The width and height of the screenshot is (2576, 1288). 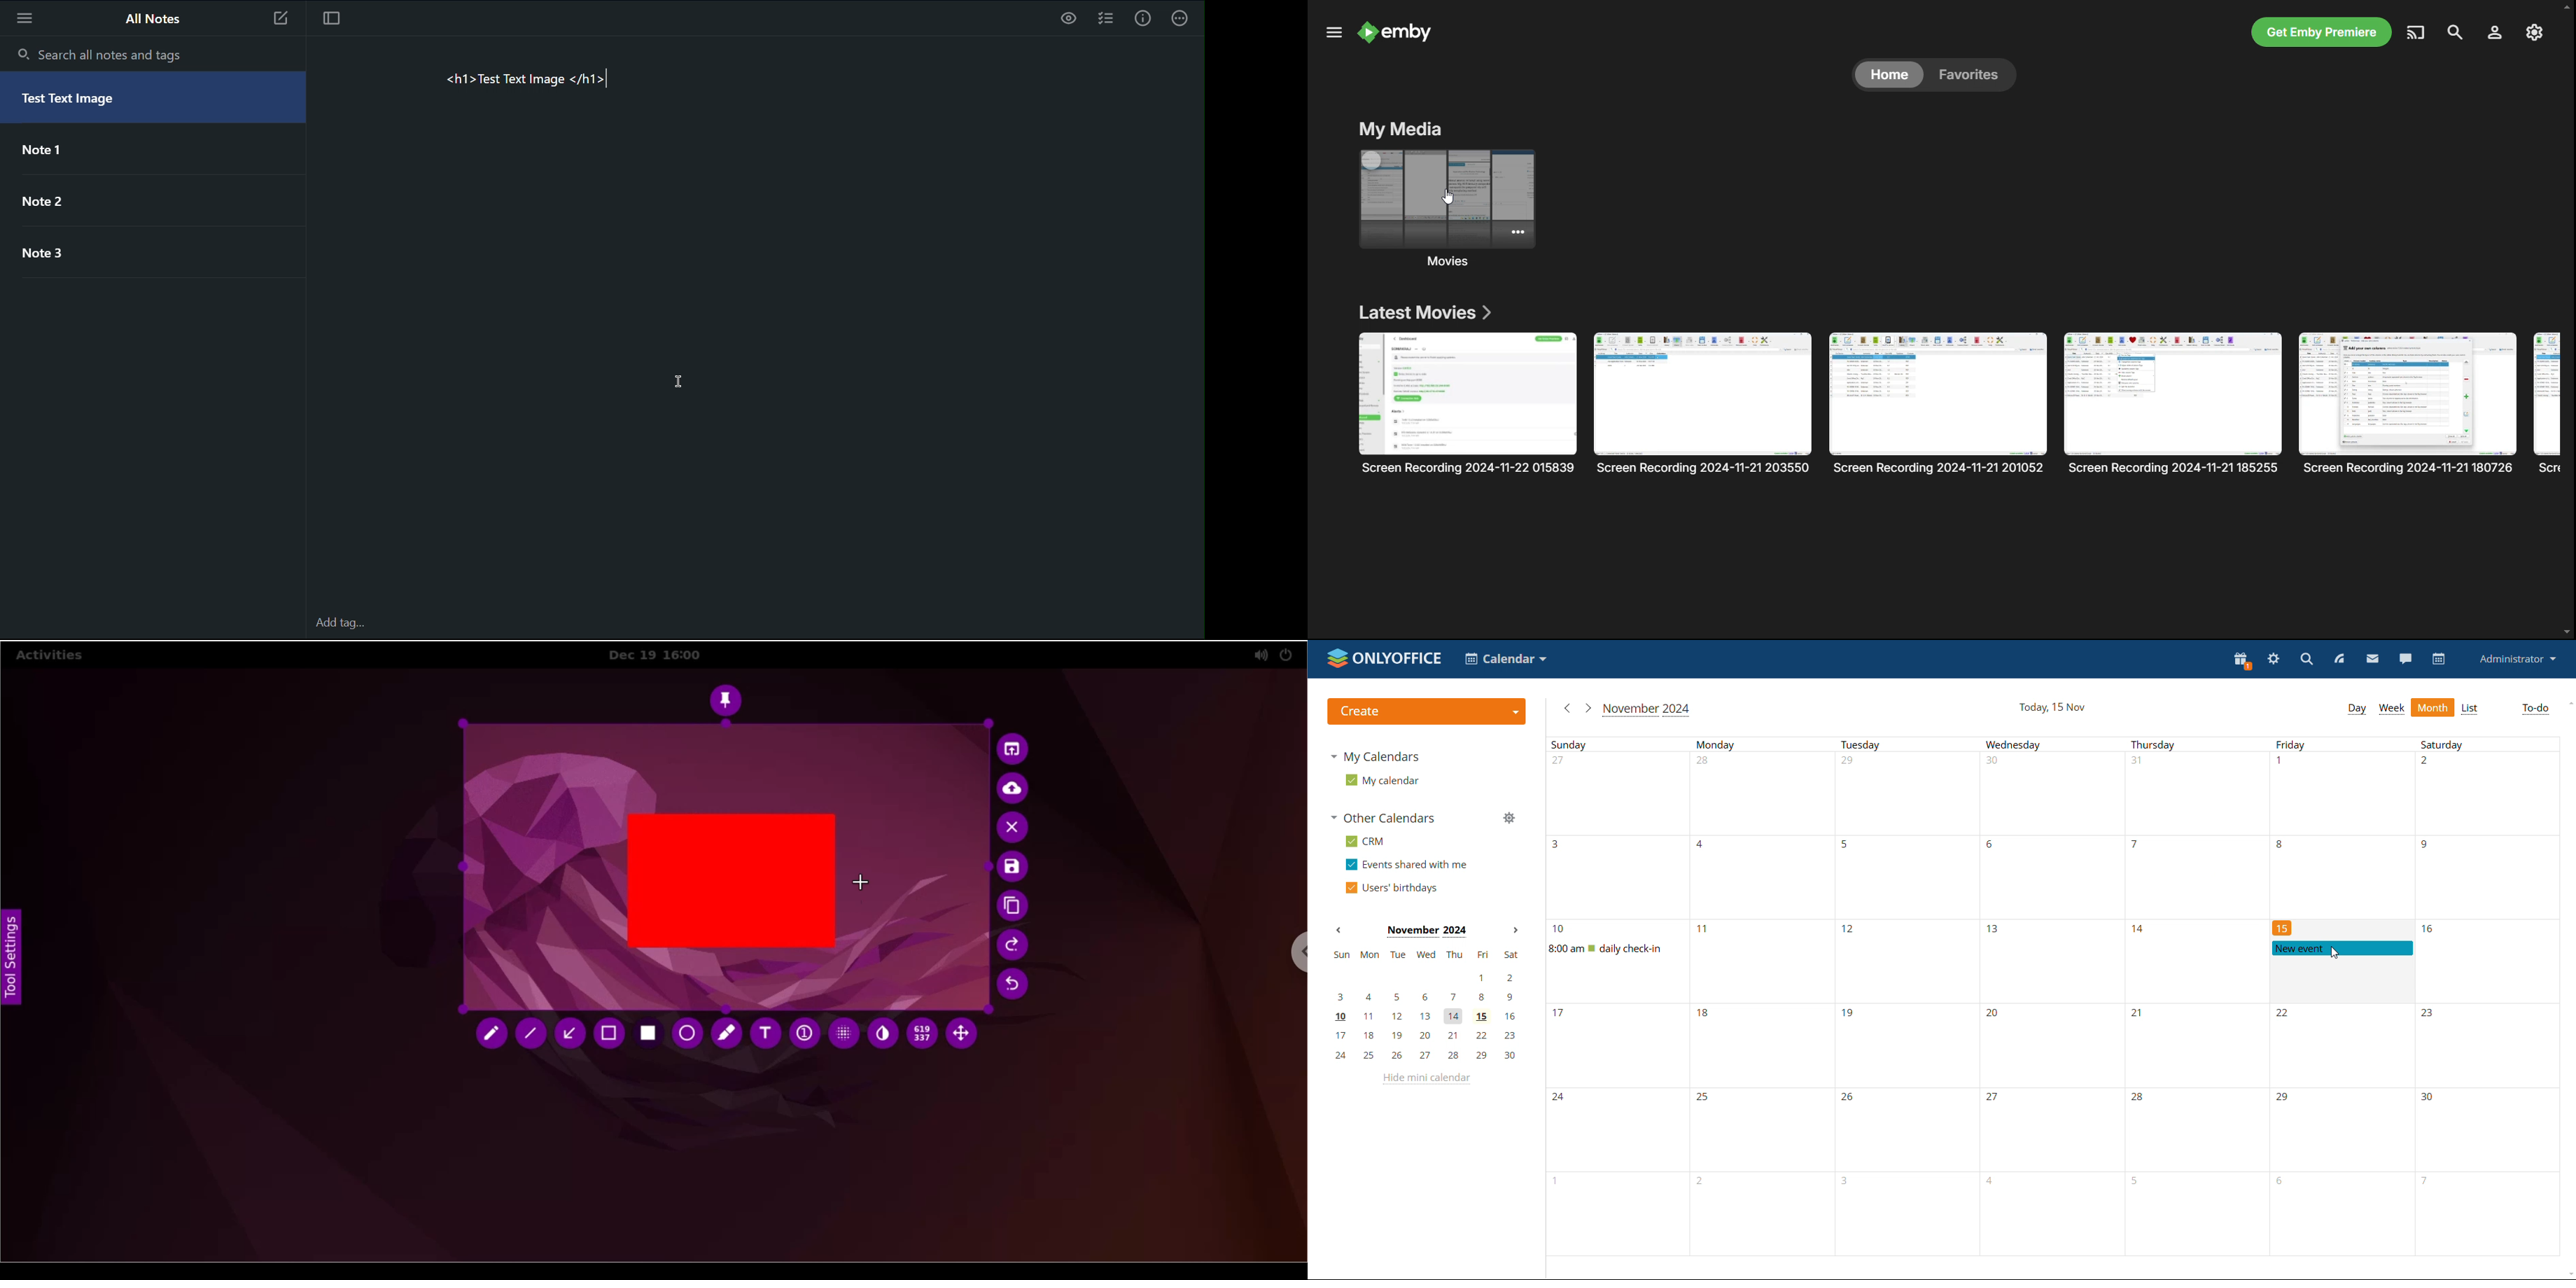 I want to click on Number, so click(x=2135, y=846).